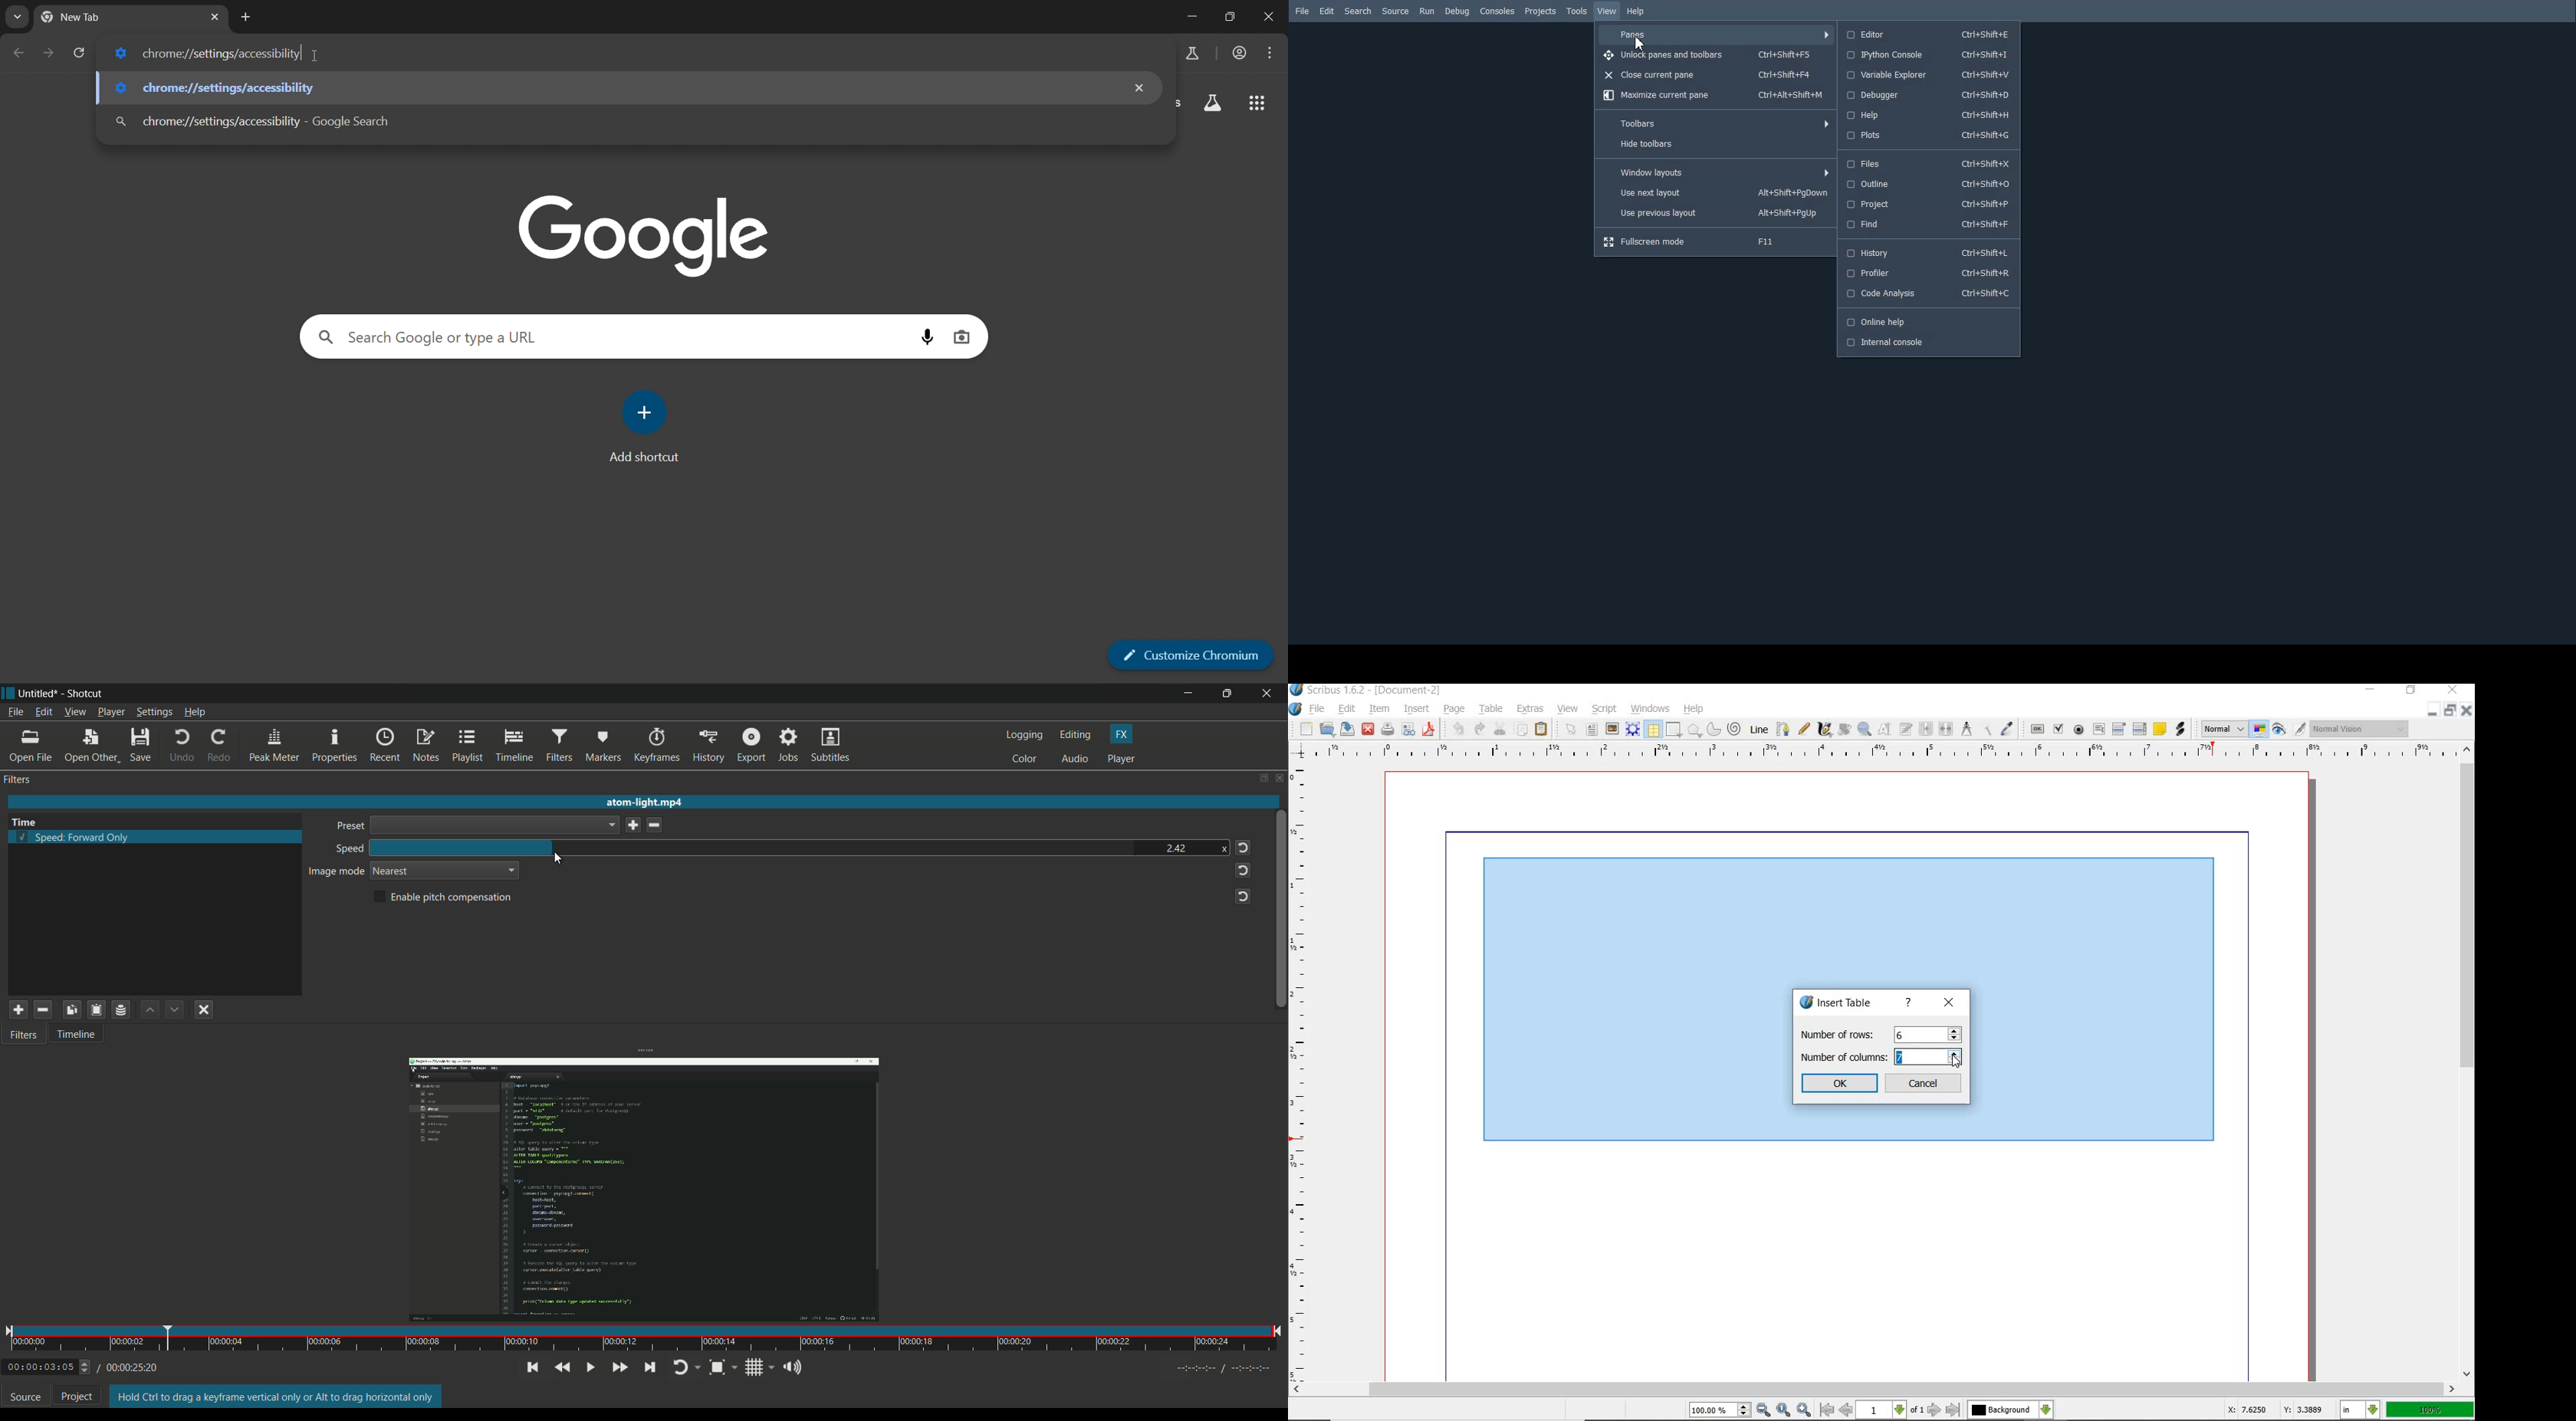 The height and width of the screenshot is (1428, 2576). What do you see at coordinates (591, 1367) in the screenshot?
I see `toggle play or pause` at bounding box center [591, 1367].